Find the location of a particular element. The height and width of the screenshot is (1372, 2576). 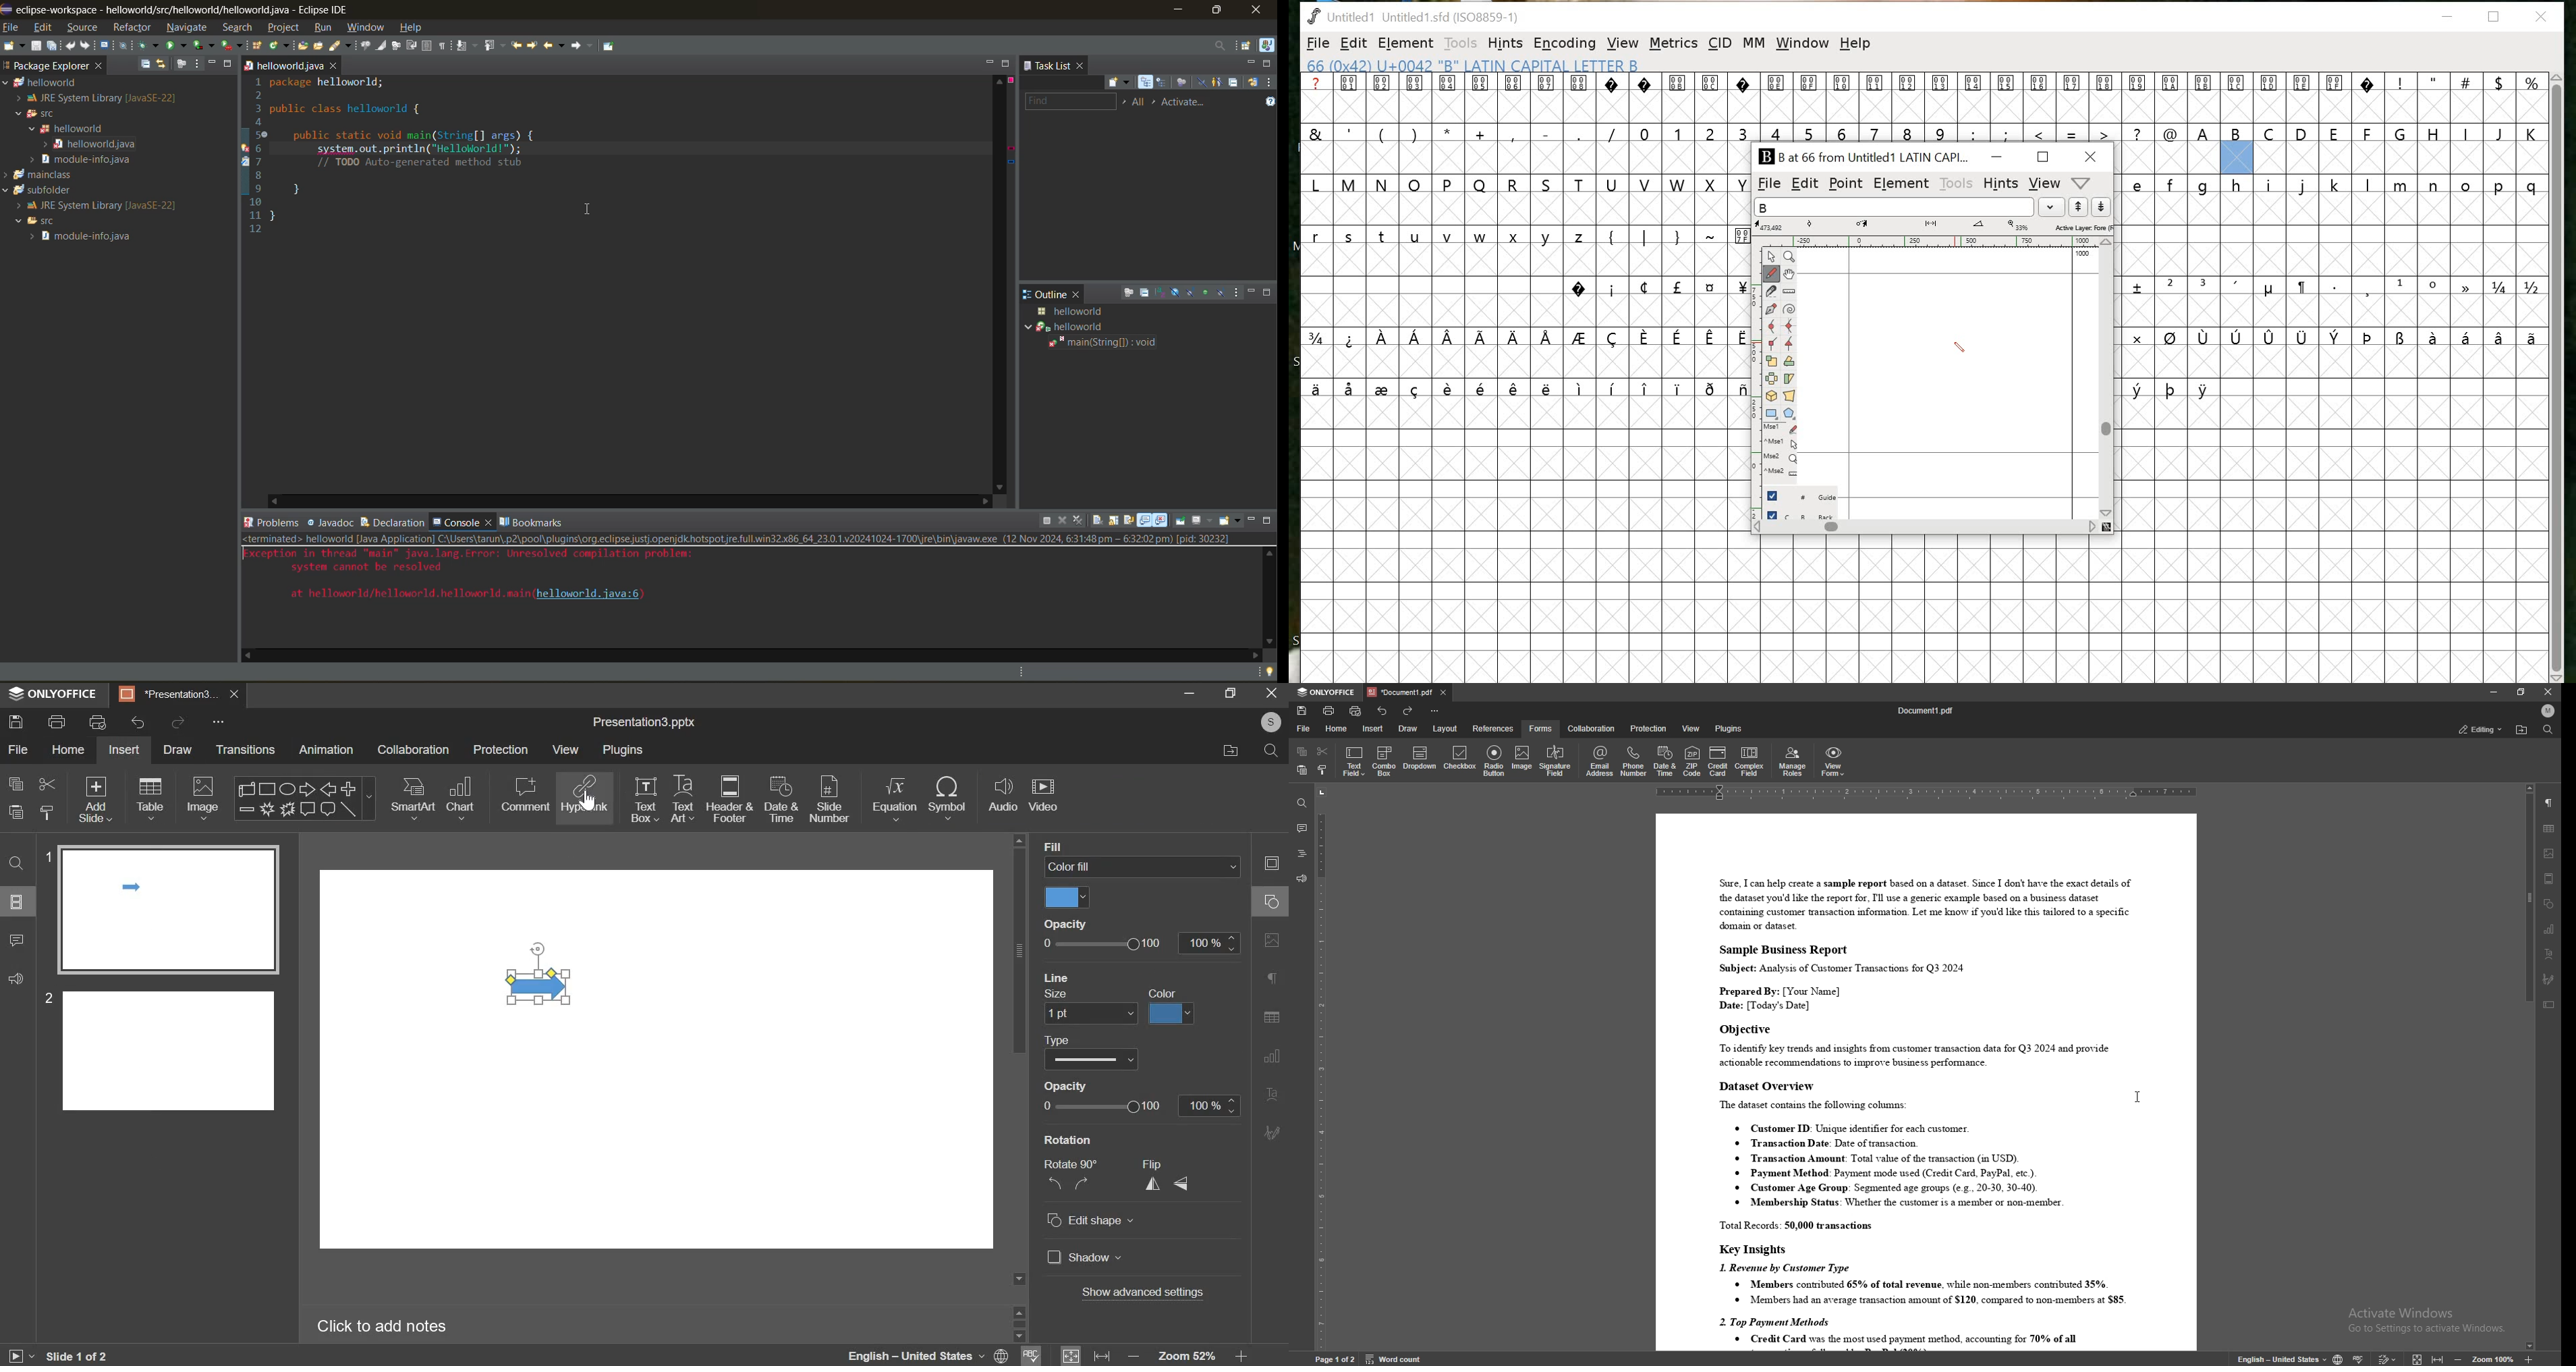

MM is located at coordinates (1755, 44).